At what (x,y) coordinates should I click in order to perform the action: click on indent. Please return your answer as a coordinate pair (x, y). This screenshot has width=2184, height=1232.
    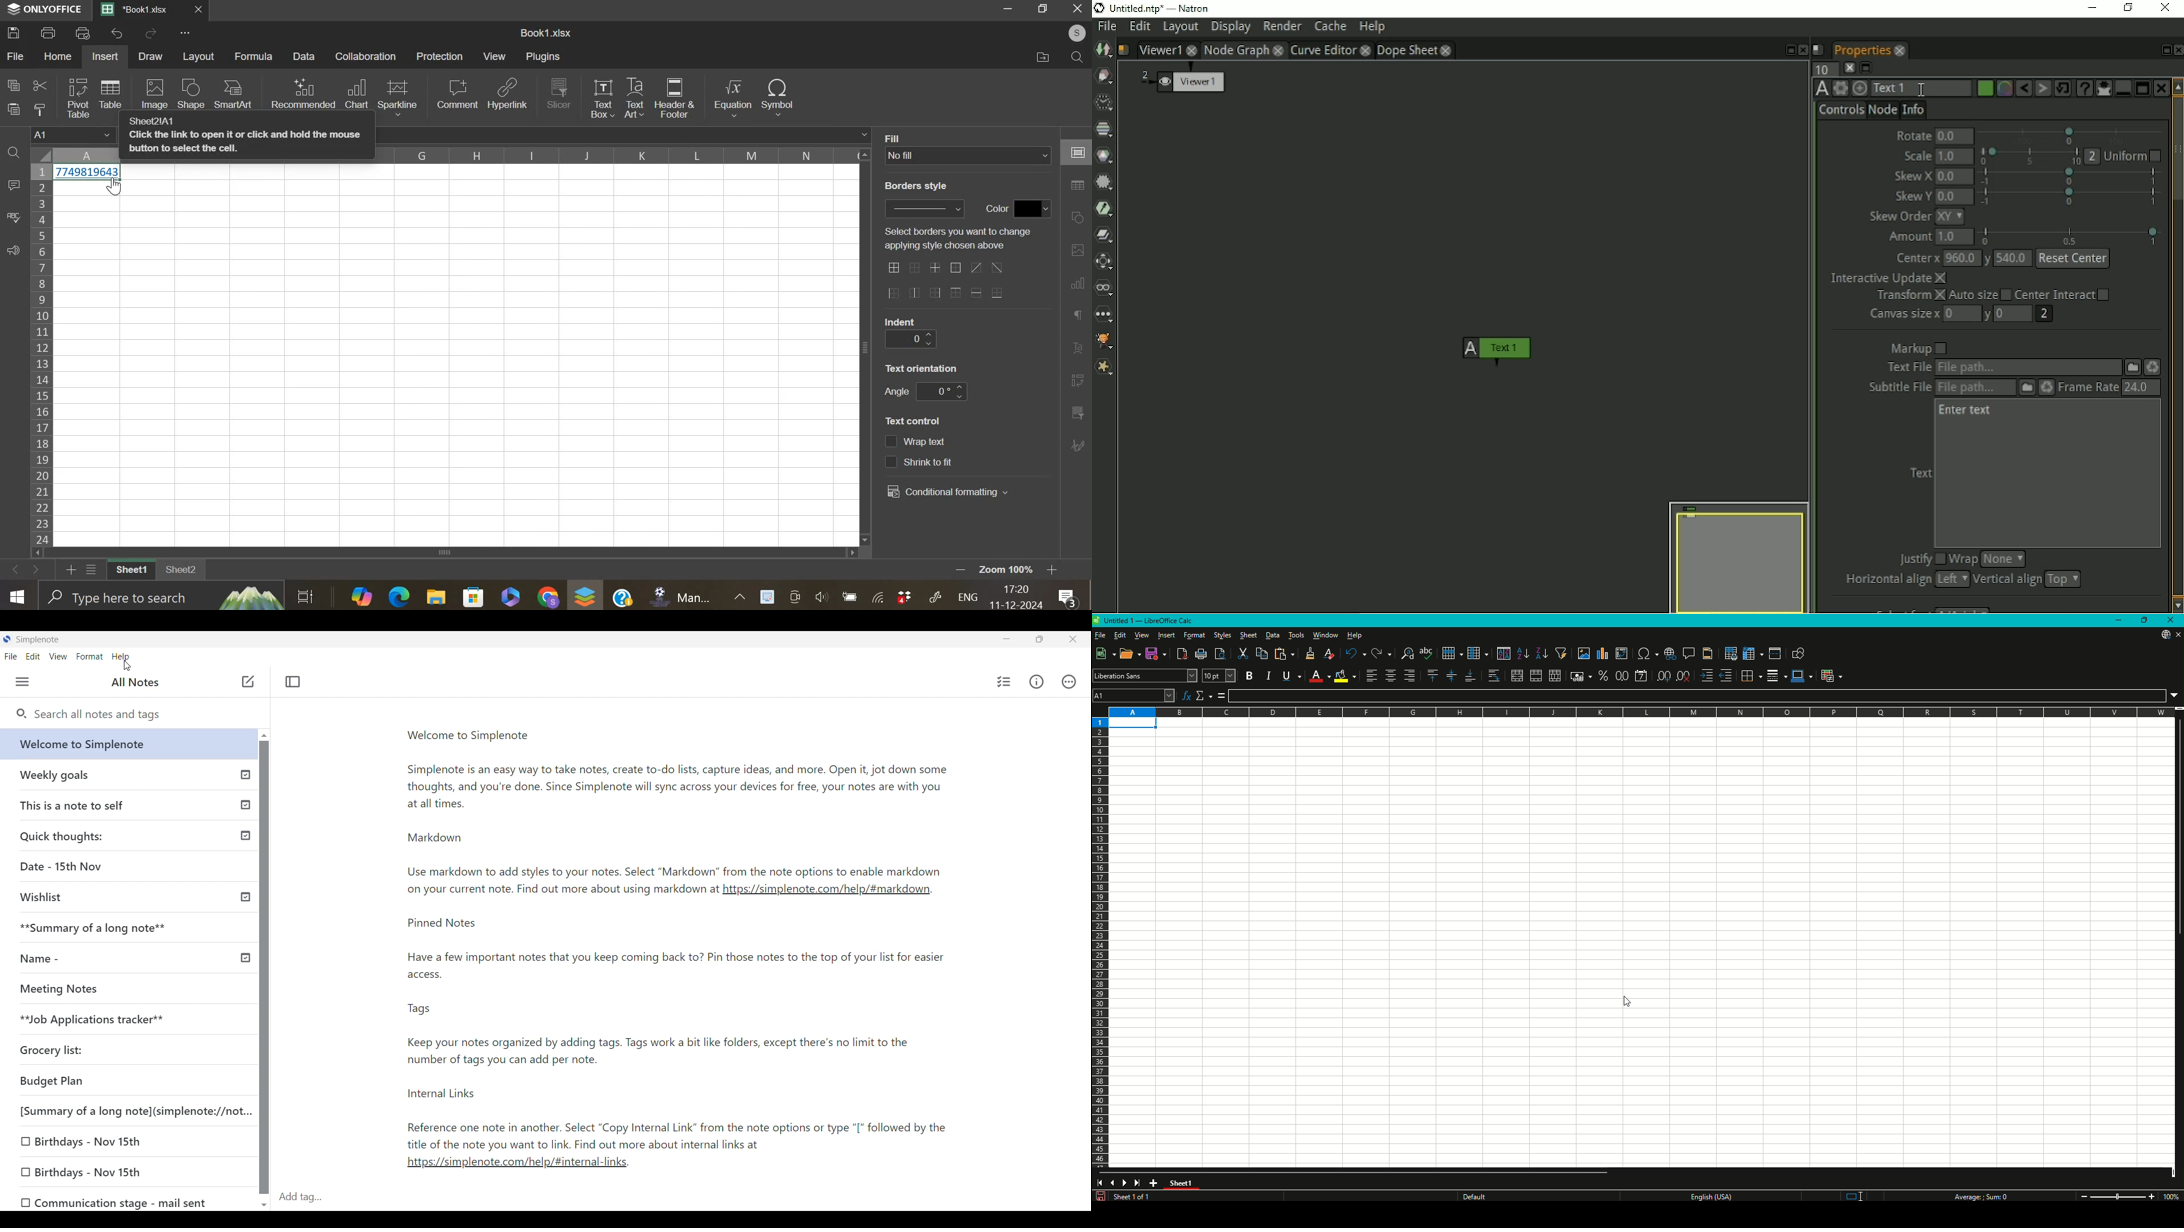
    Looking at the image, I should click on (910, 340).